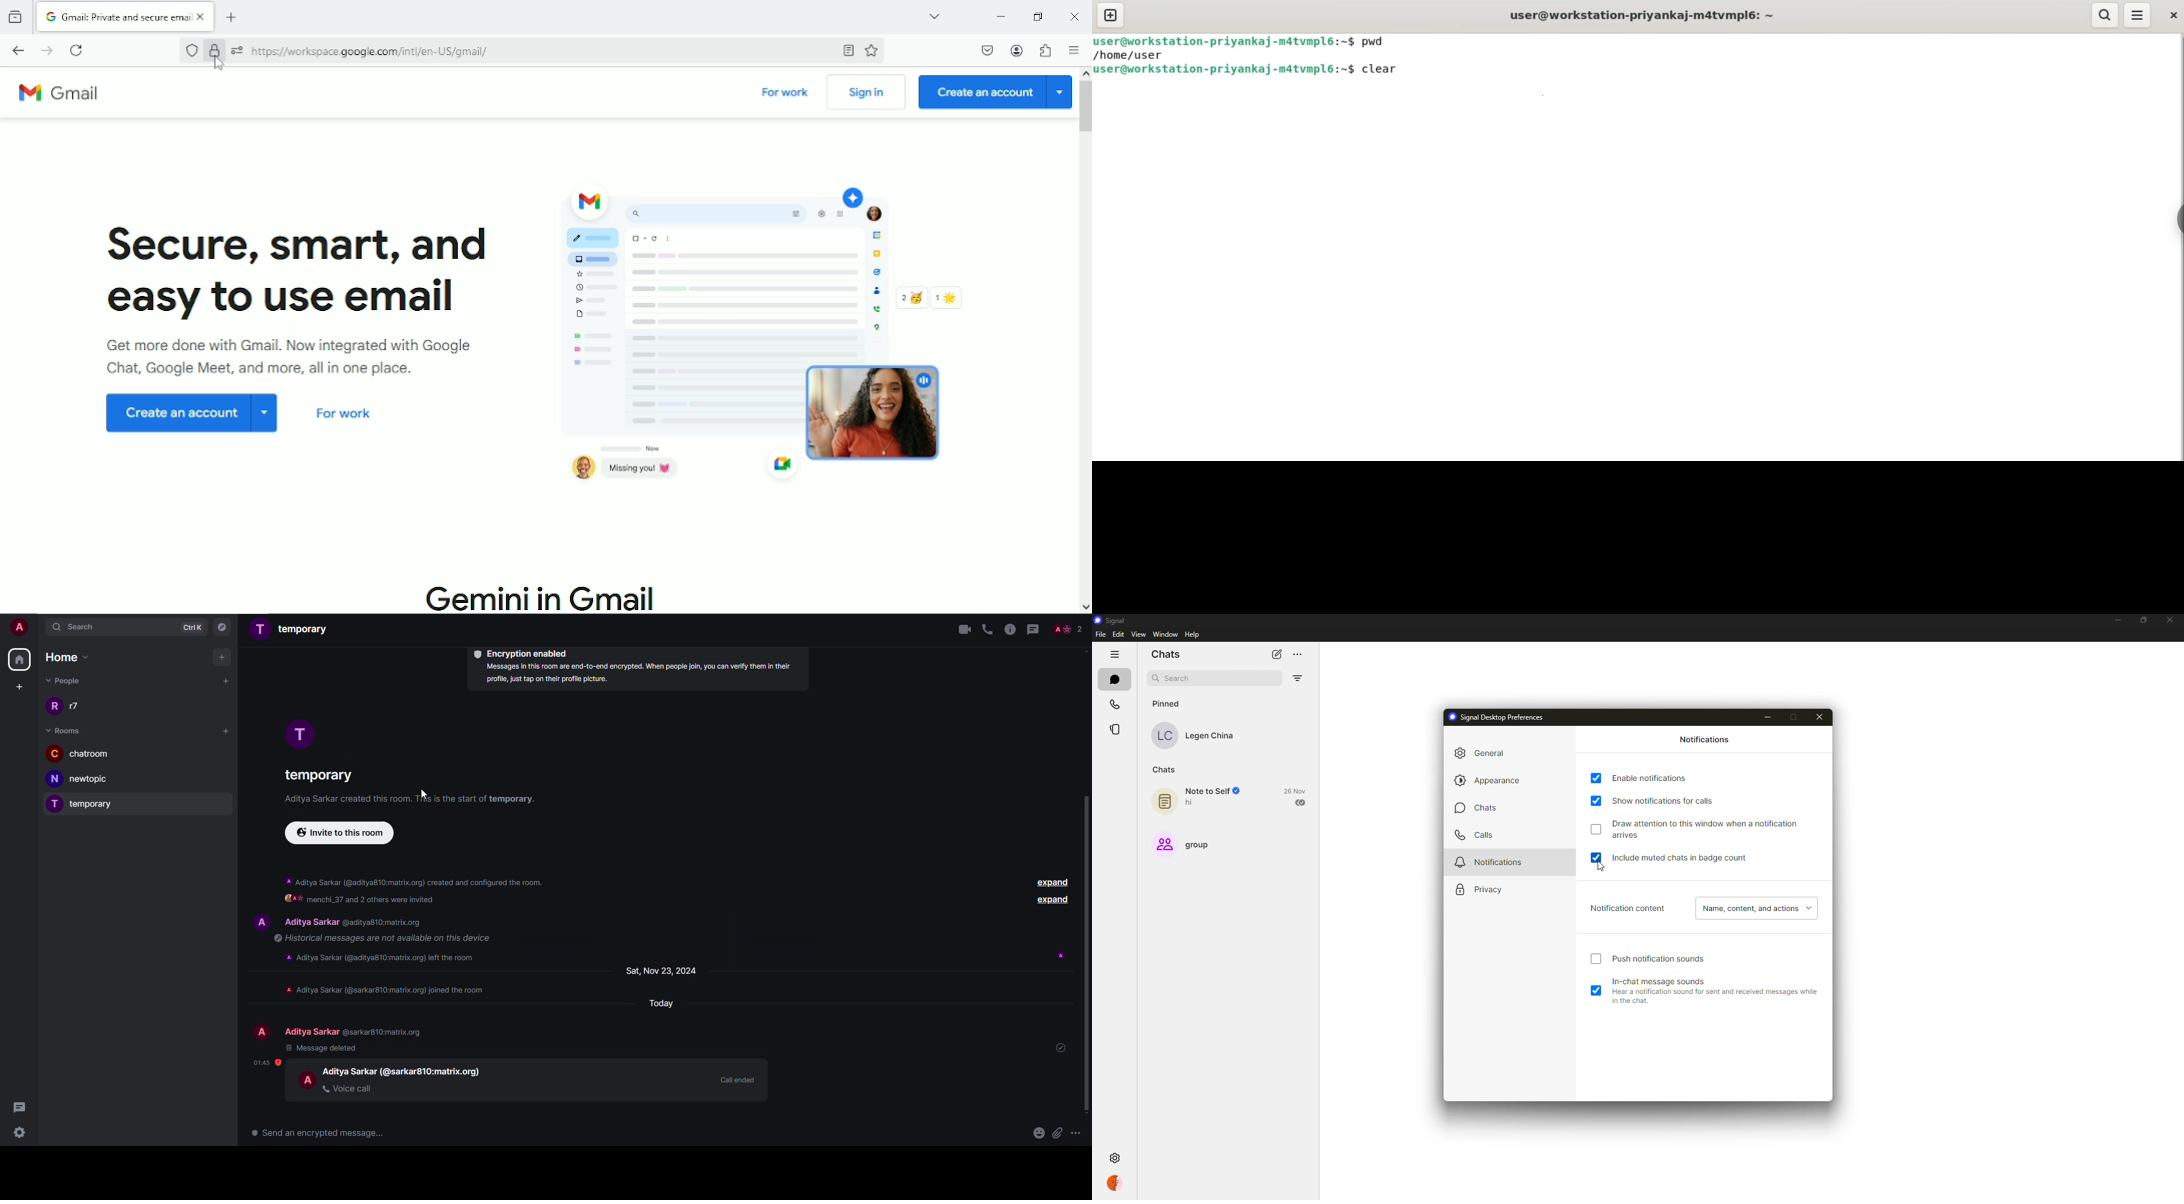 This screenshot has height=1204, width=2184. I want to click on close, so click(2169, 619).